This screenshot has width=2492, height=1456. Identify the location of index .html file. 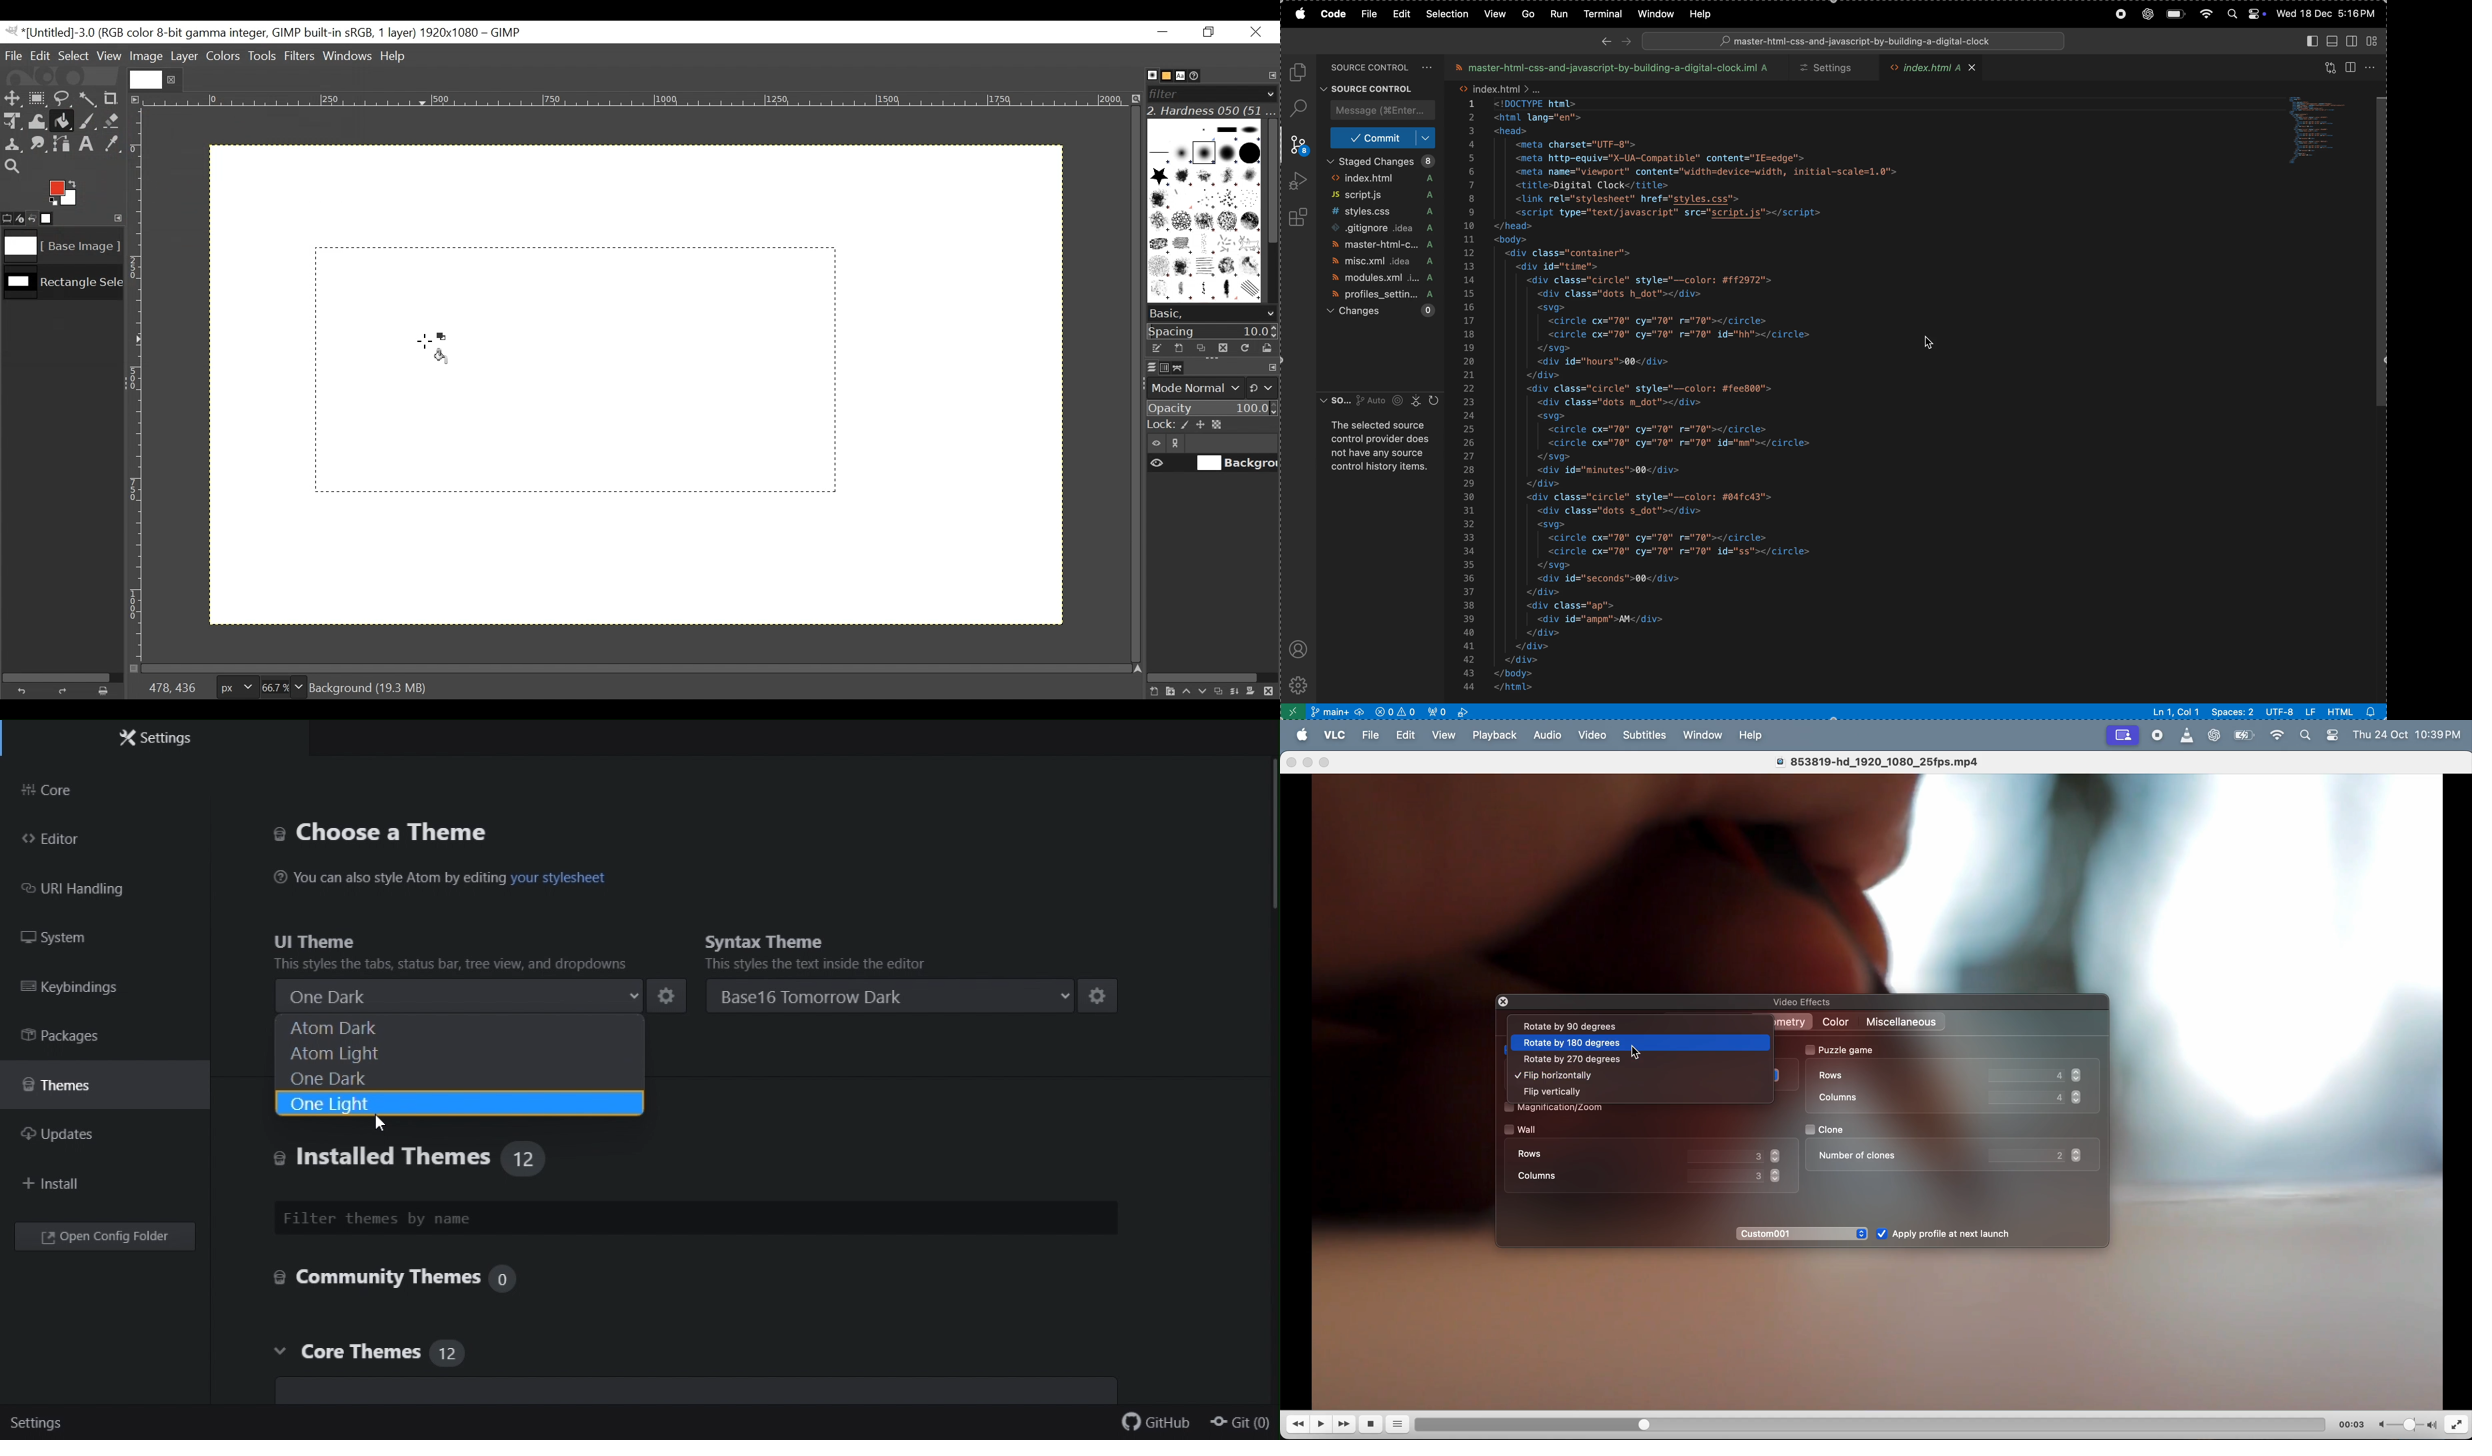
(1501, 88).